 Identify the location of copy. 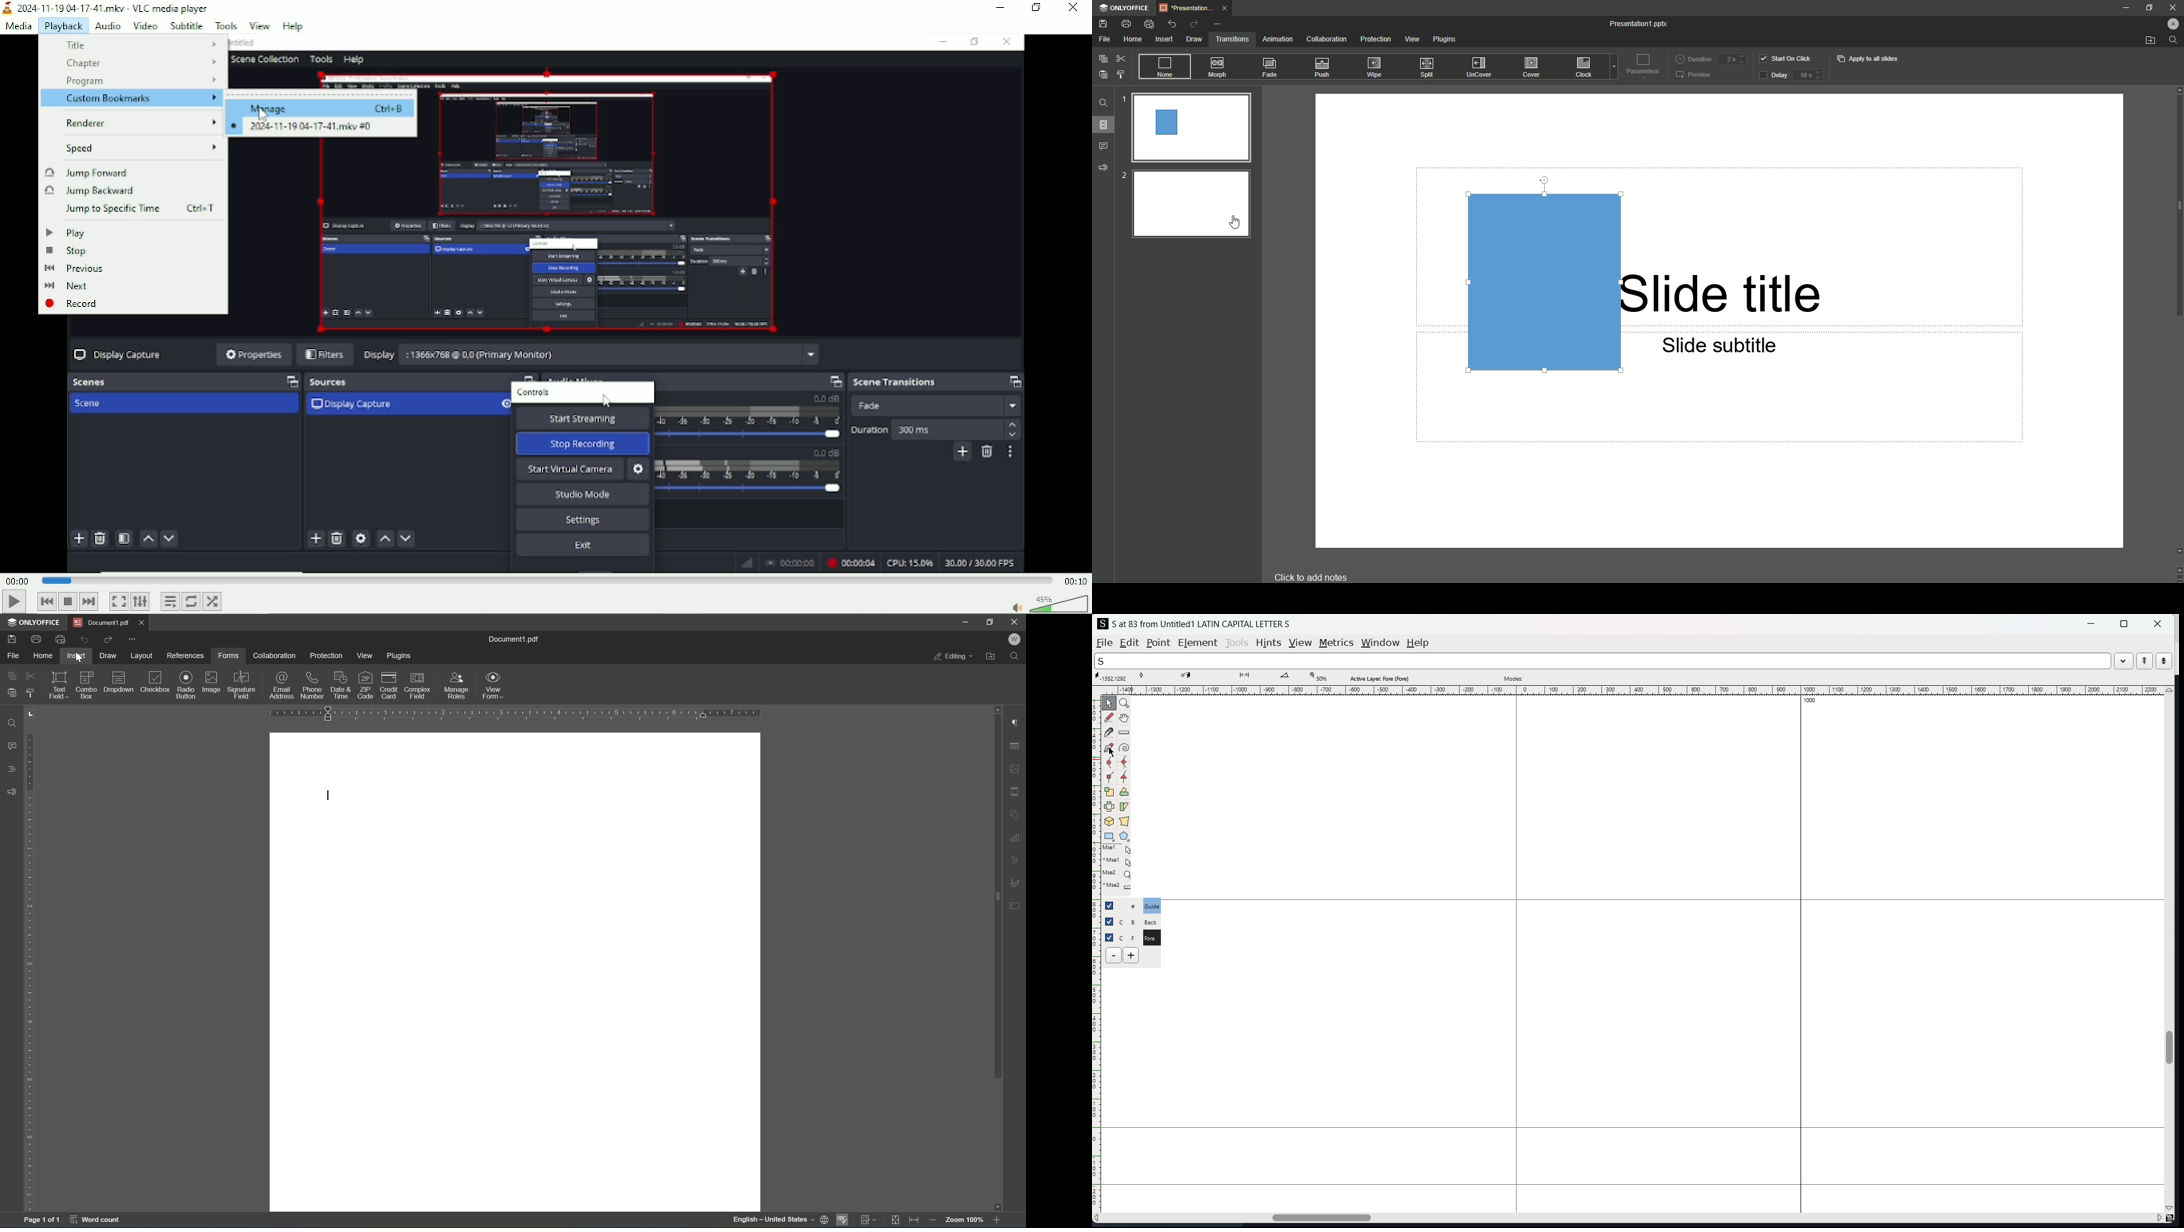
(12, 675).